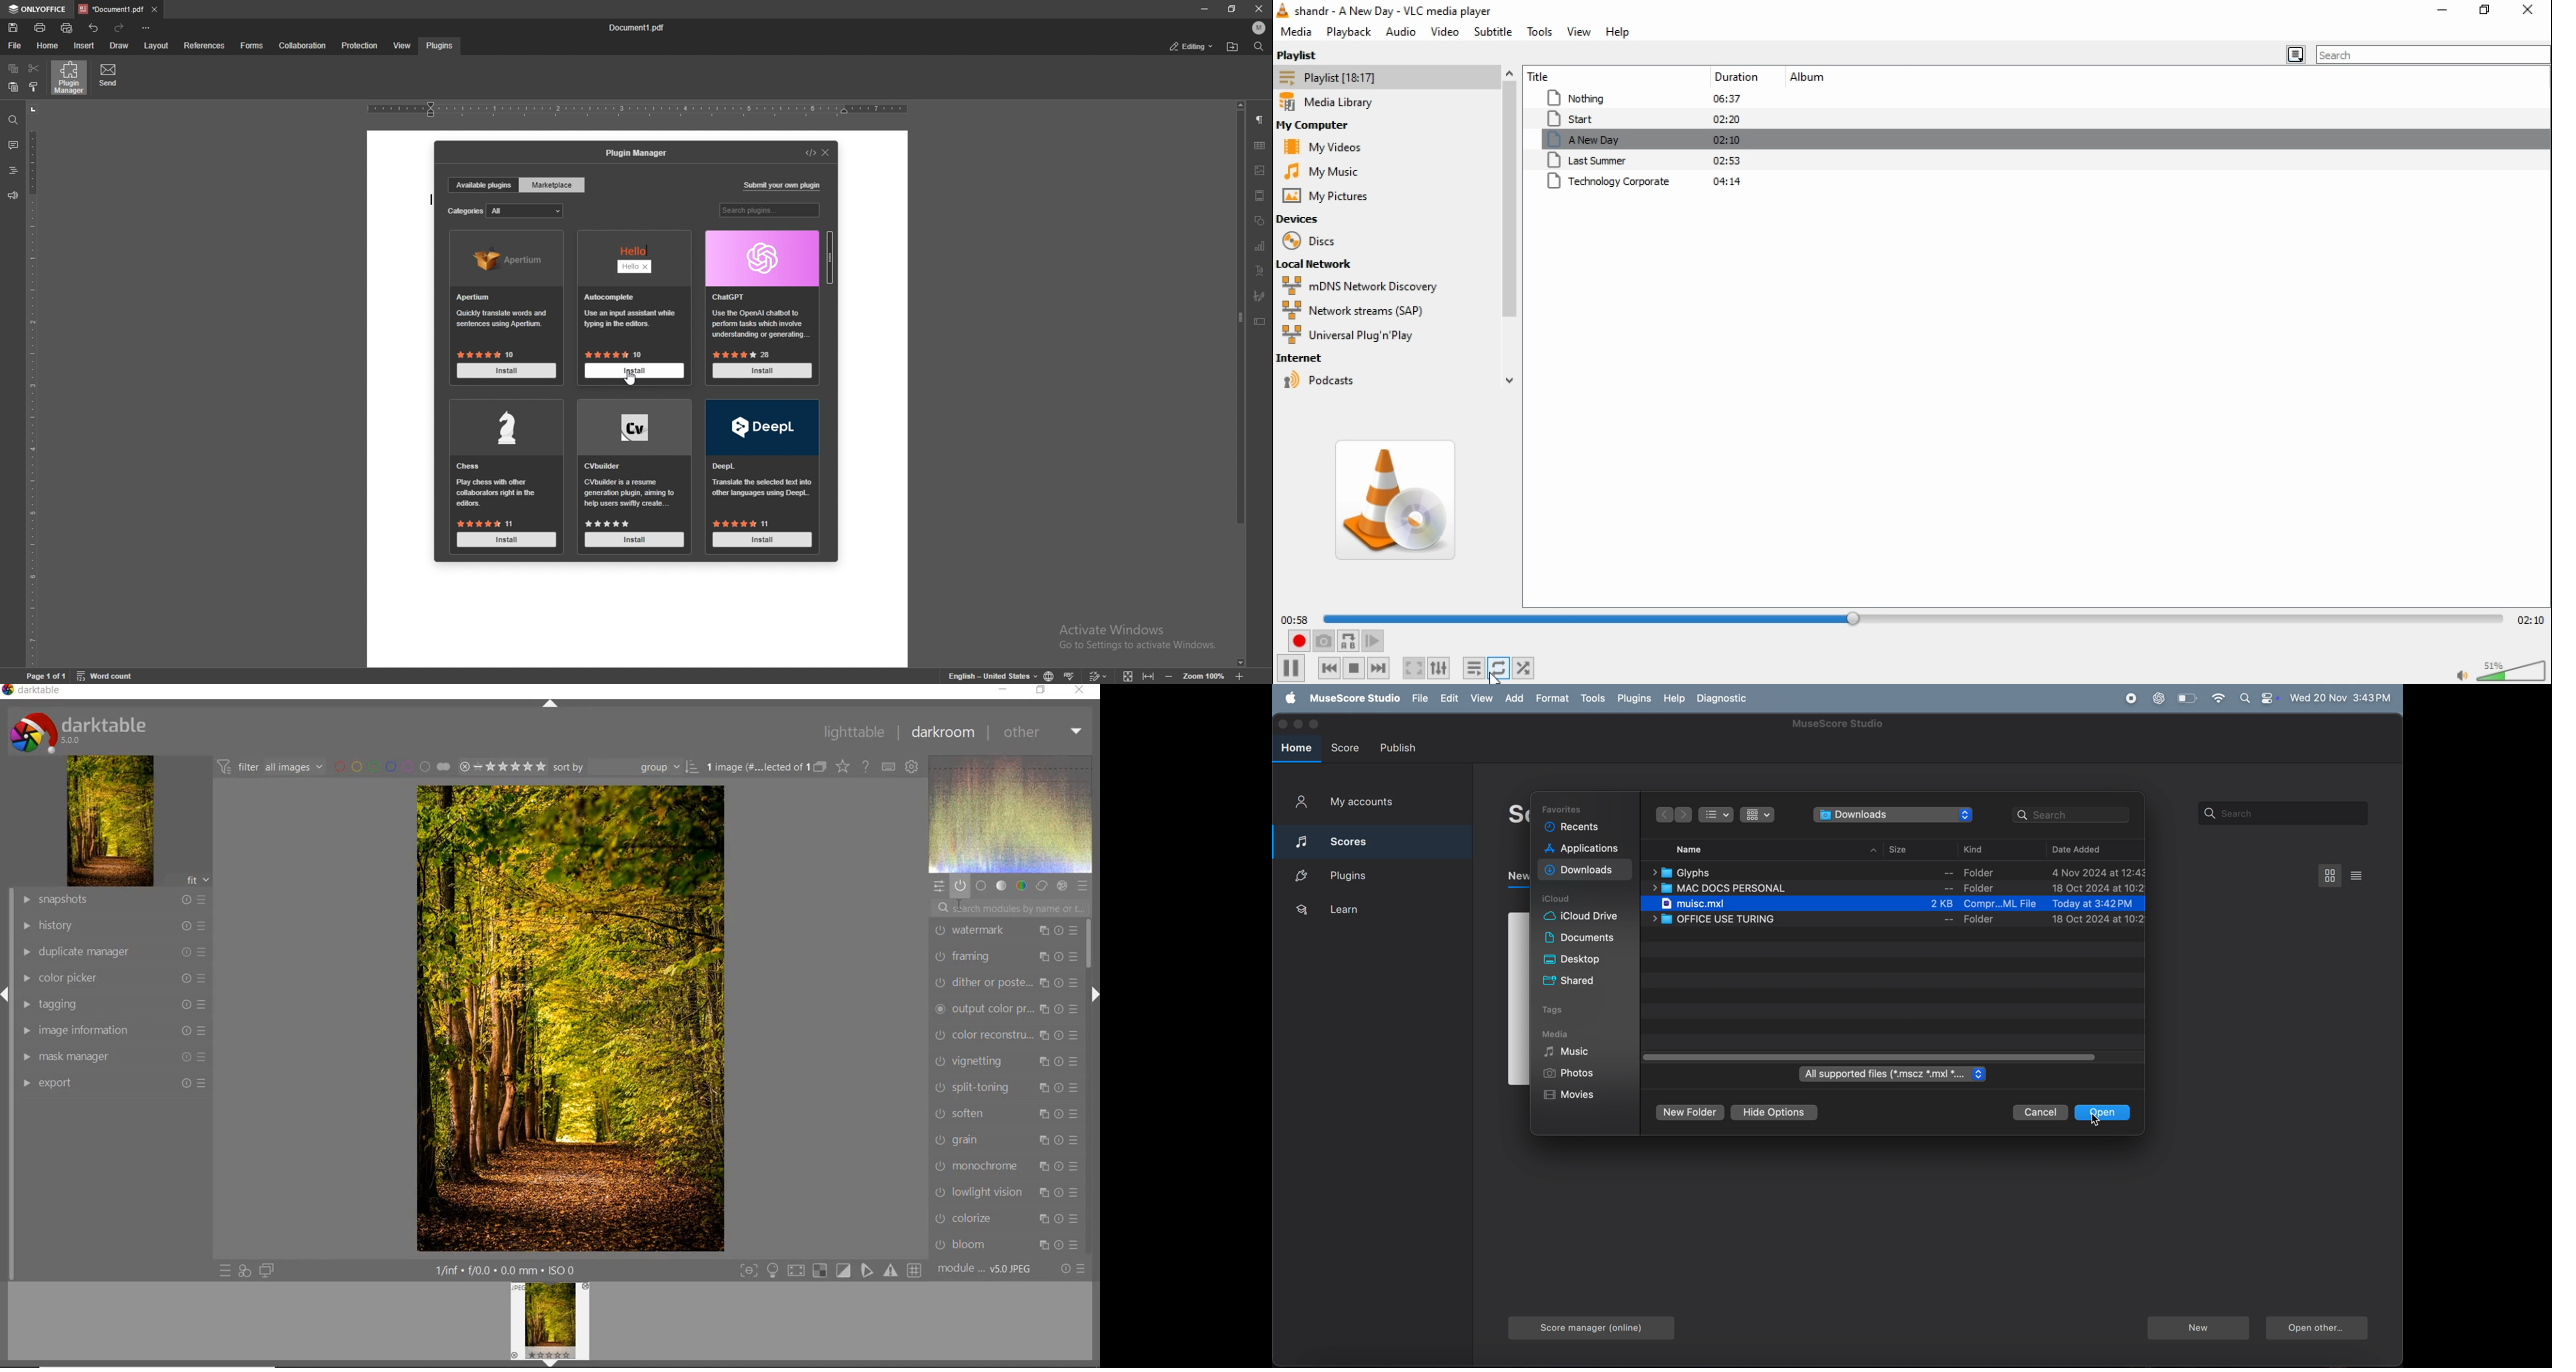 The height and width of the screenshot is (1372, 2576). Describe the element at coordinates (225, 1269) in the screenshot. I see `quick access to preset` at that location.